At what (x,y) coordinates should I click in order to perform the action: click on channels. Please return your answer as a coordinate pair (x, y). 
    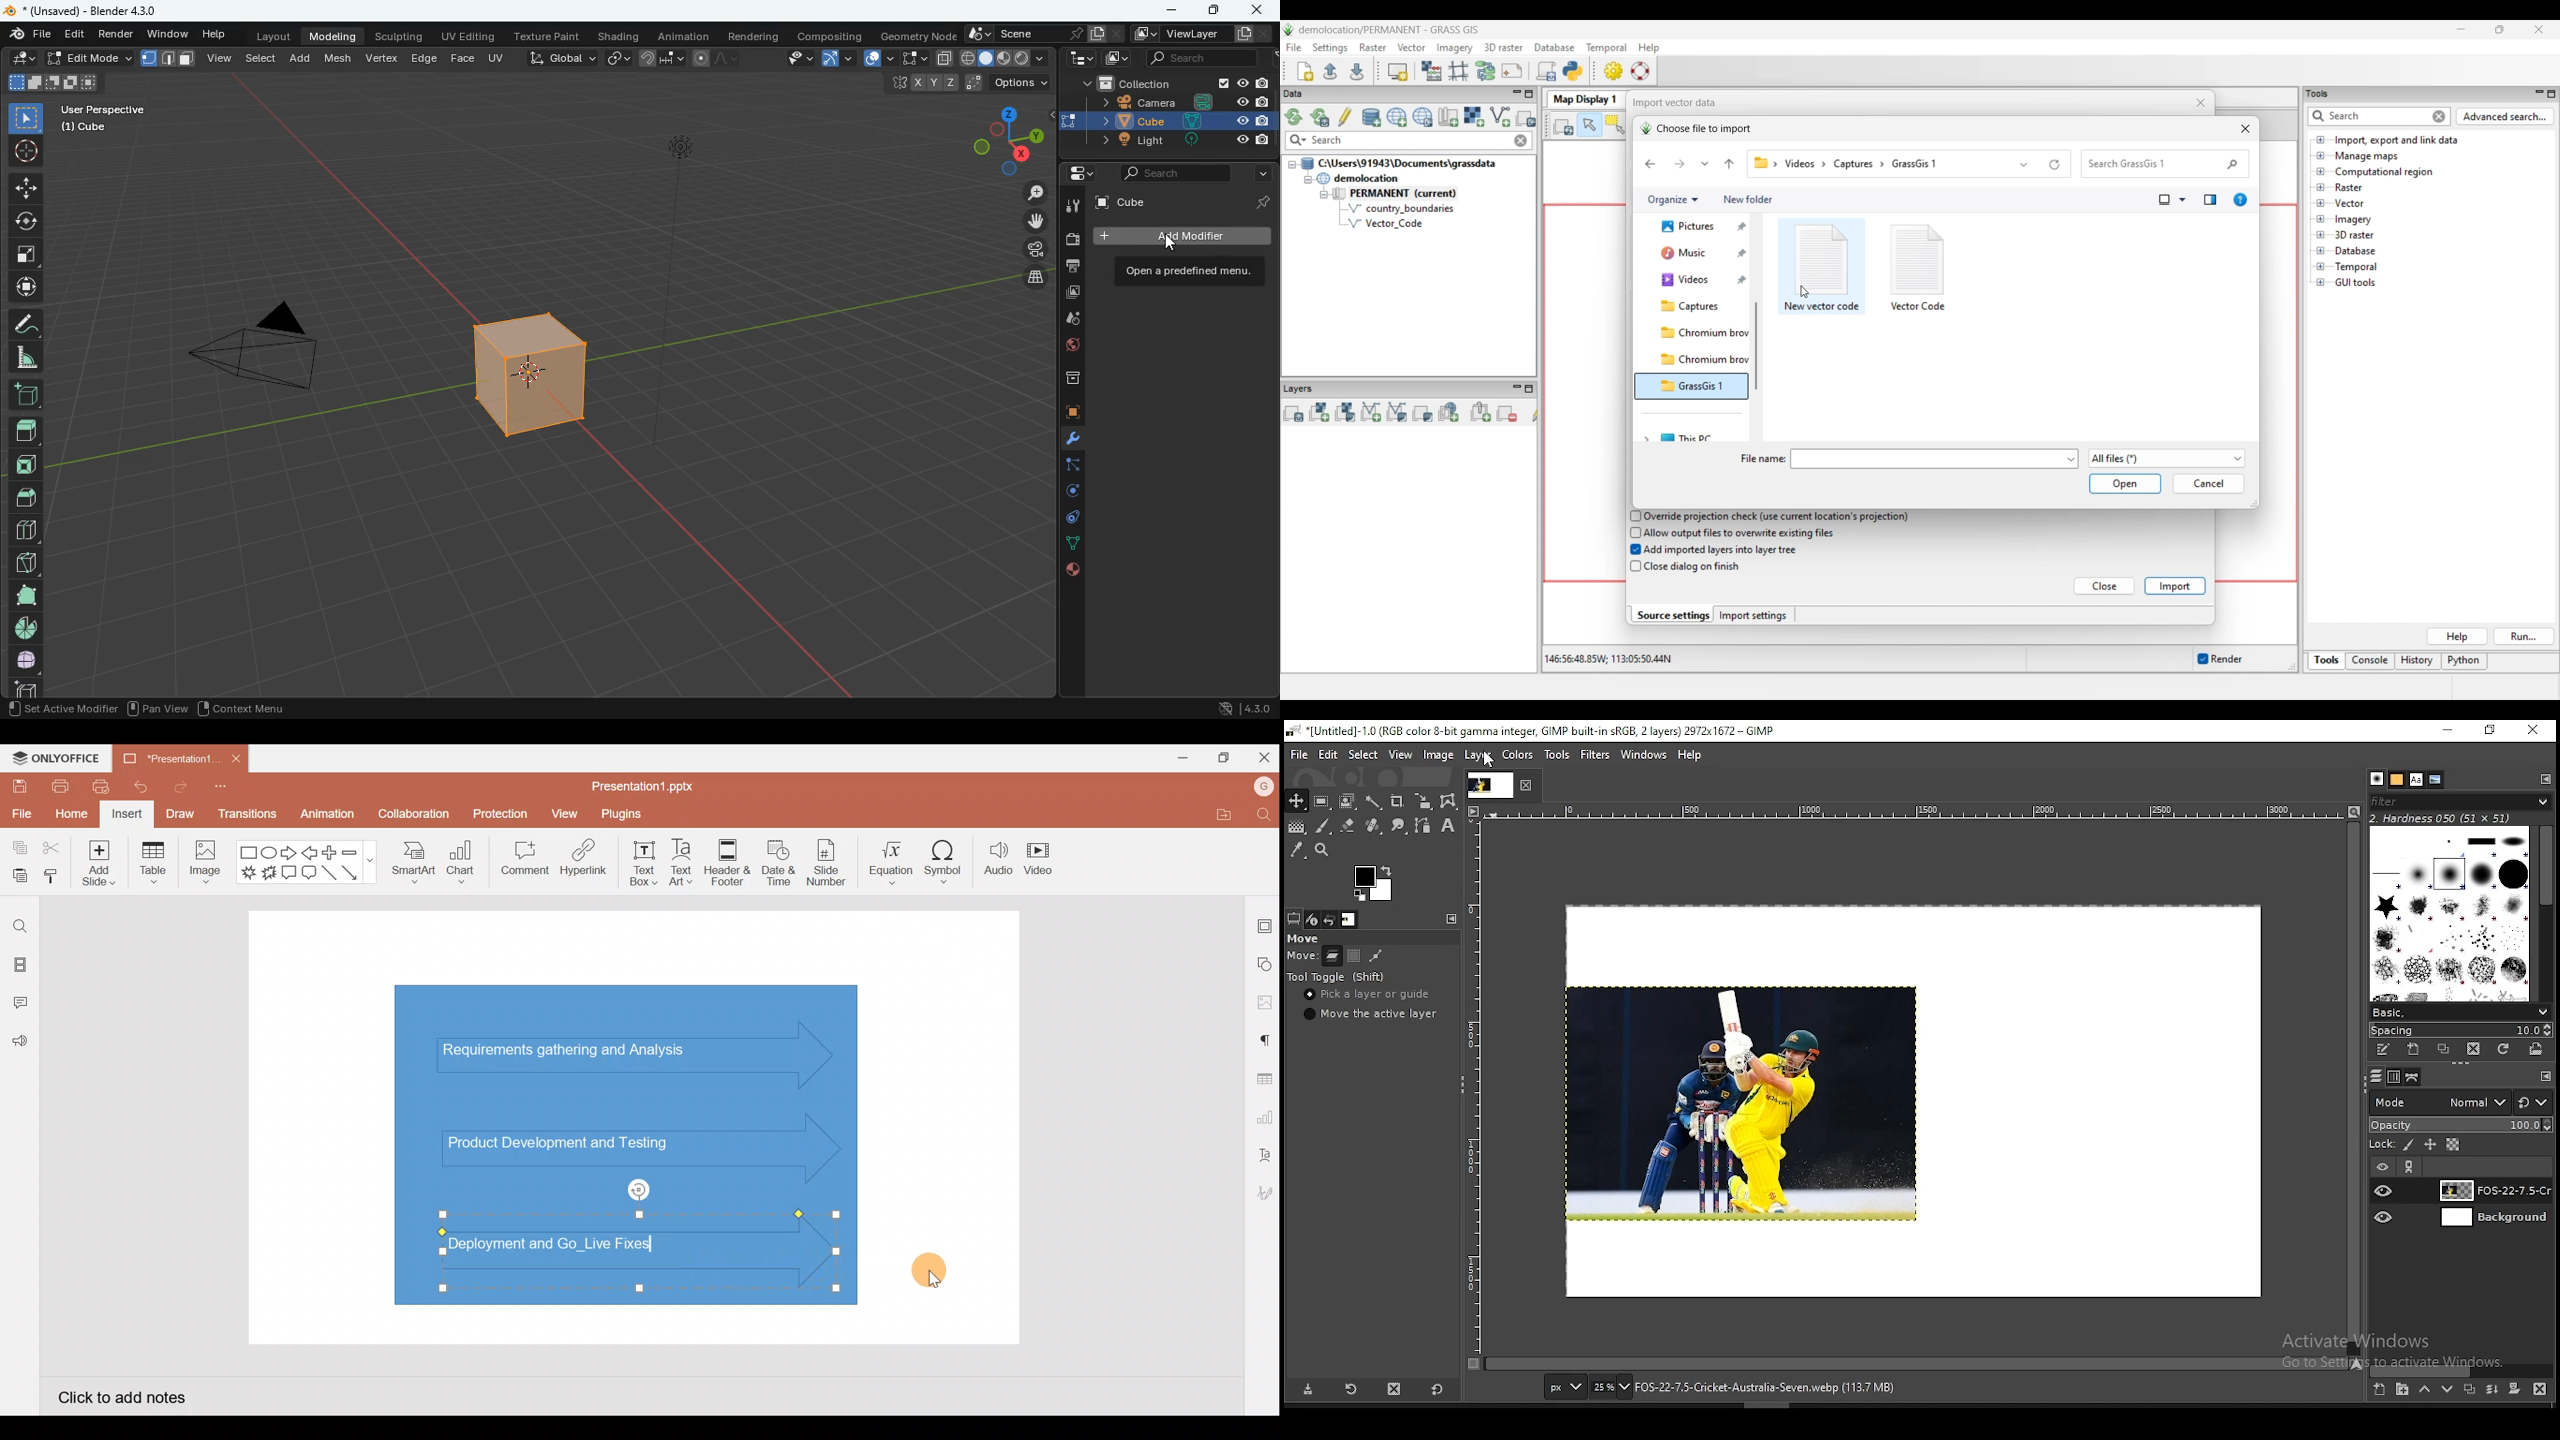
    Looking at the image, I should click on (2392, 1078).